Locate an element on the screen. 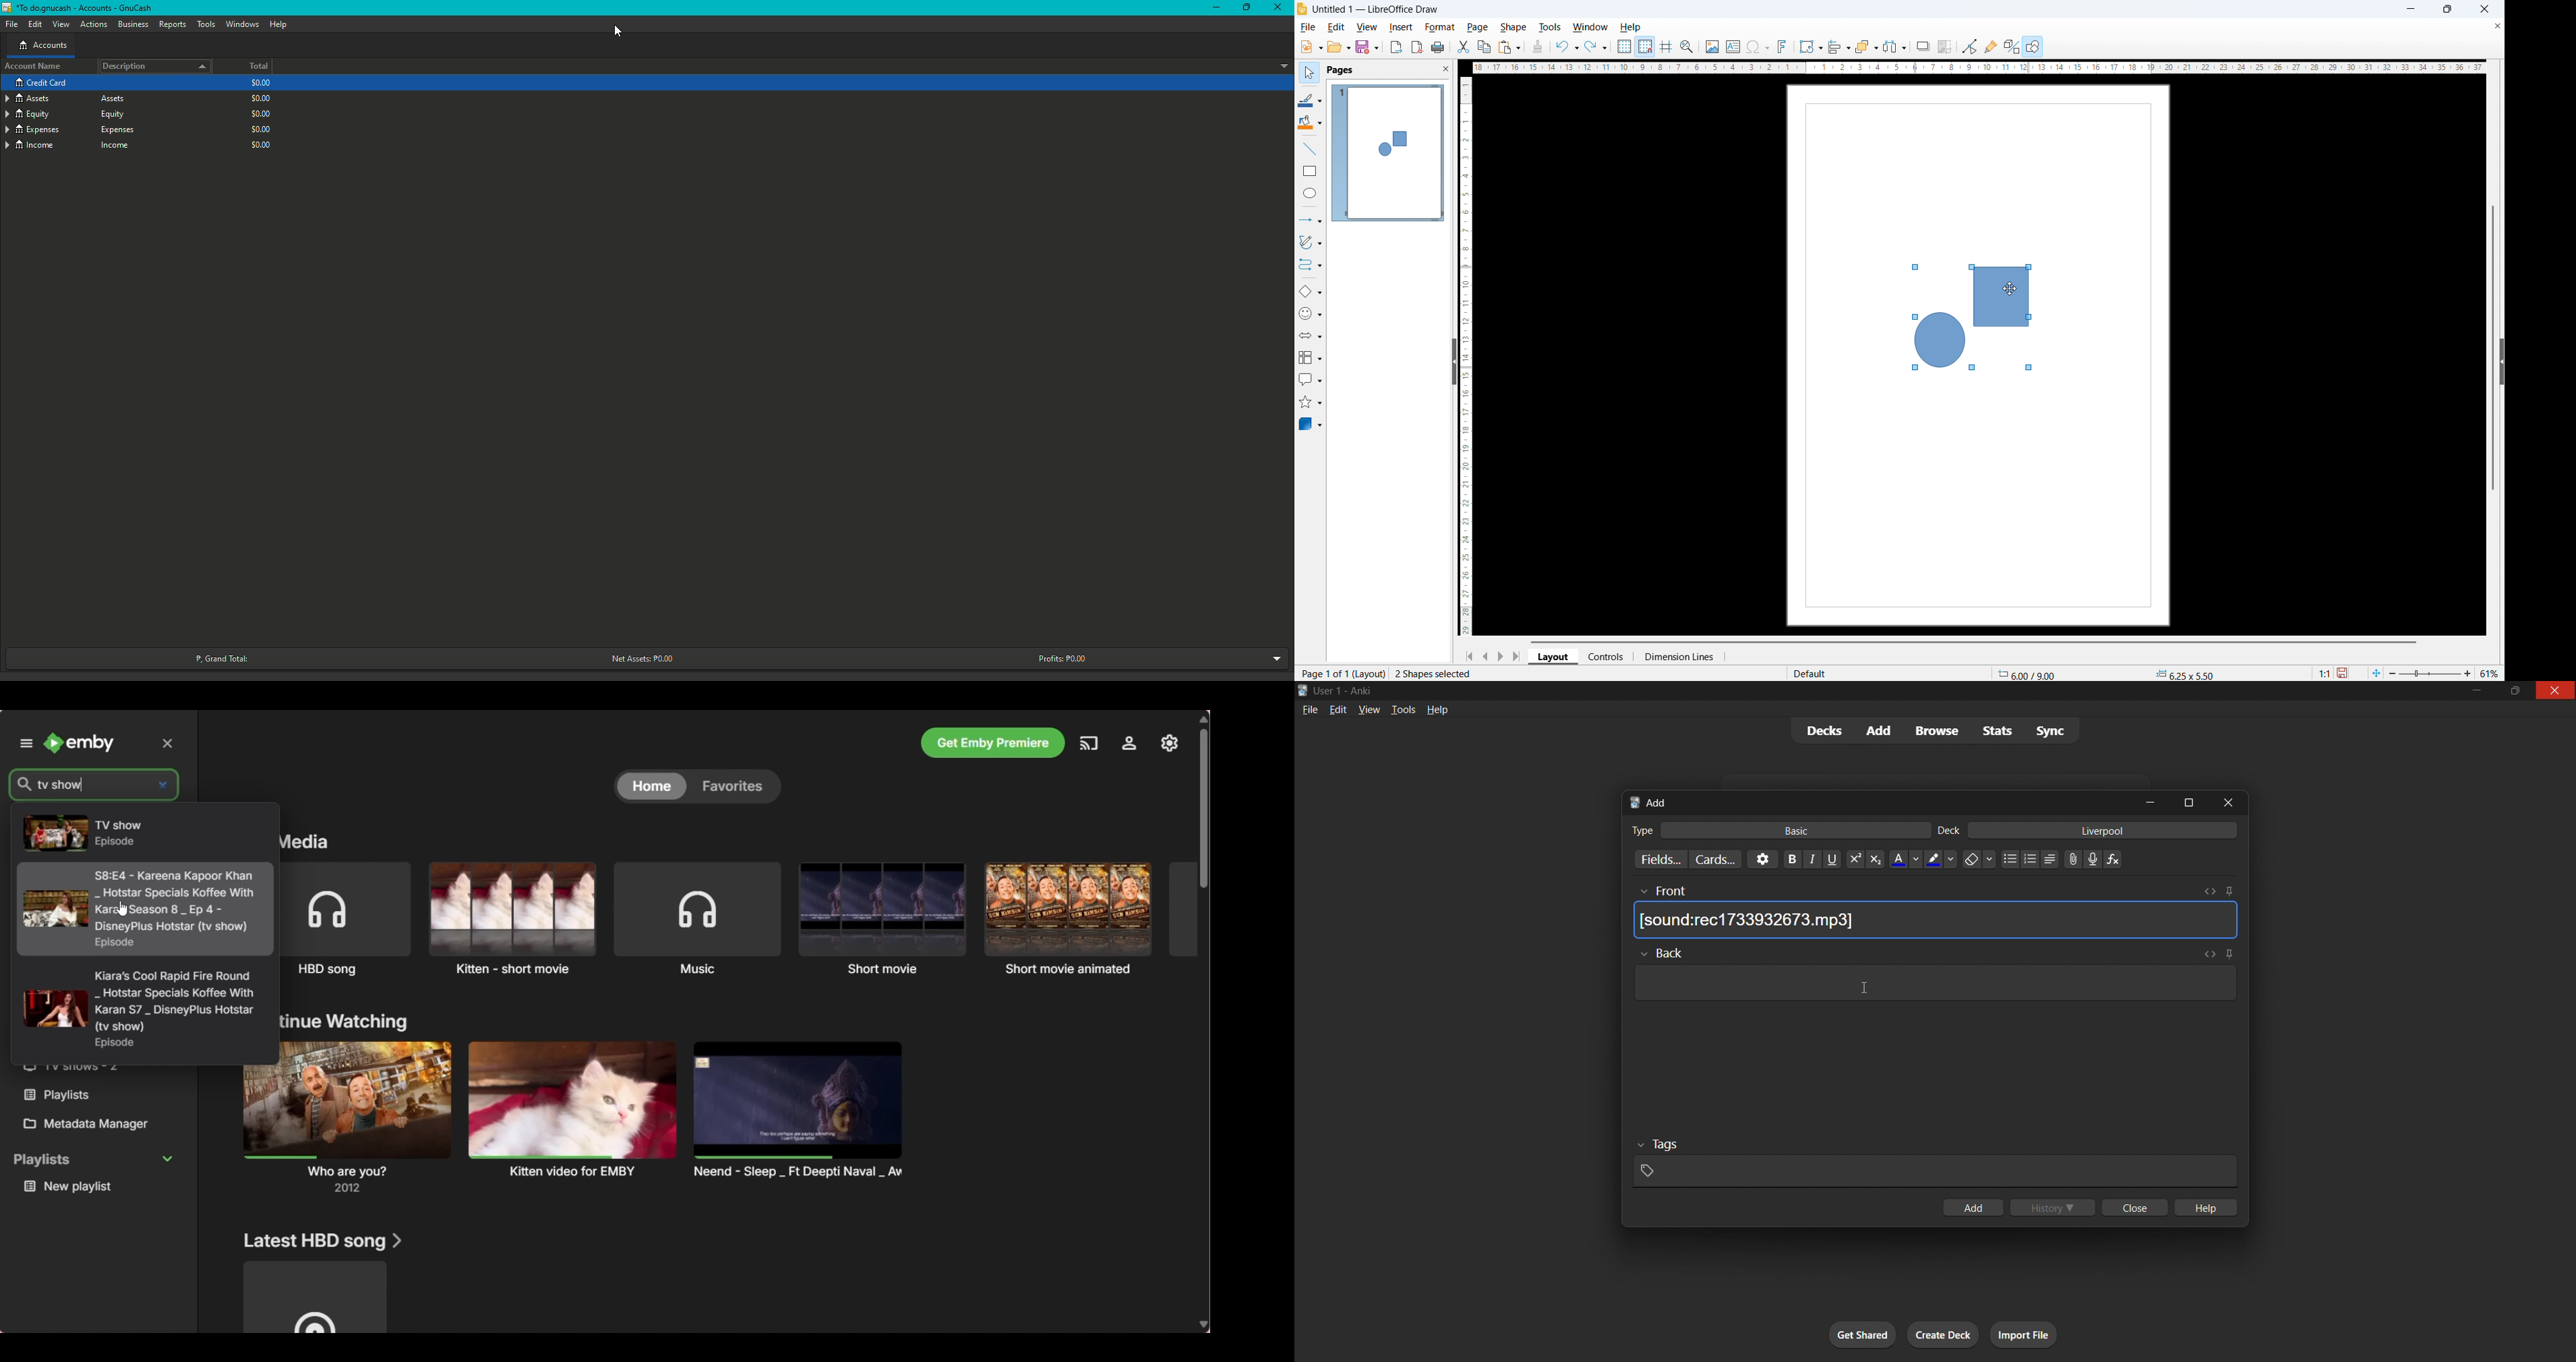  go to last page is located at coordinates (1519, 657).